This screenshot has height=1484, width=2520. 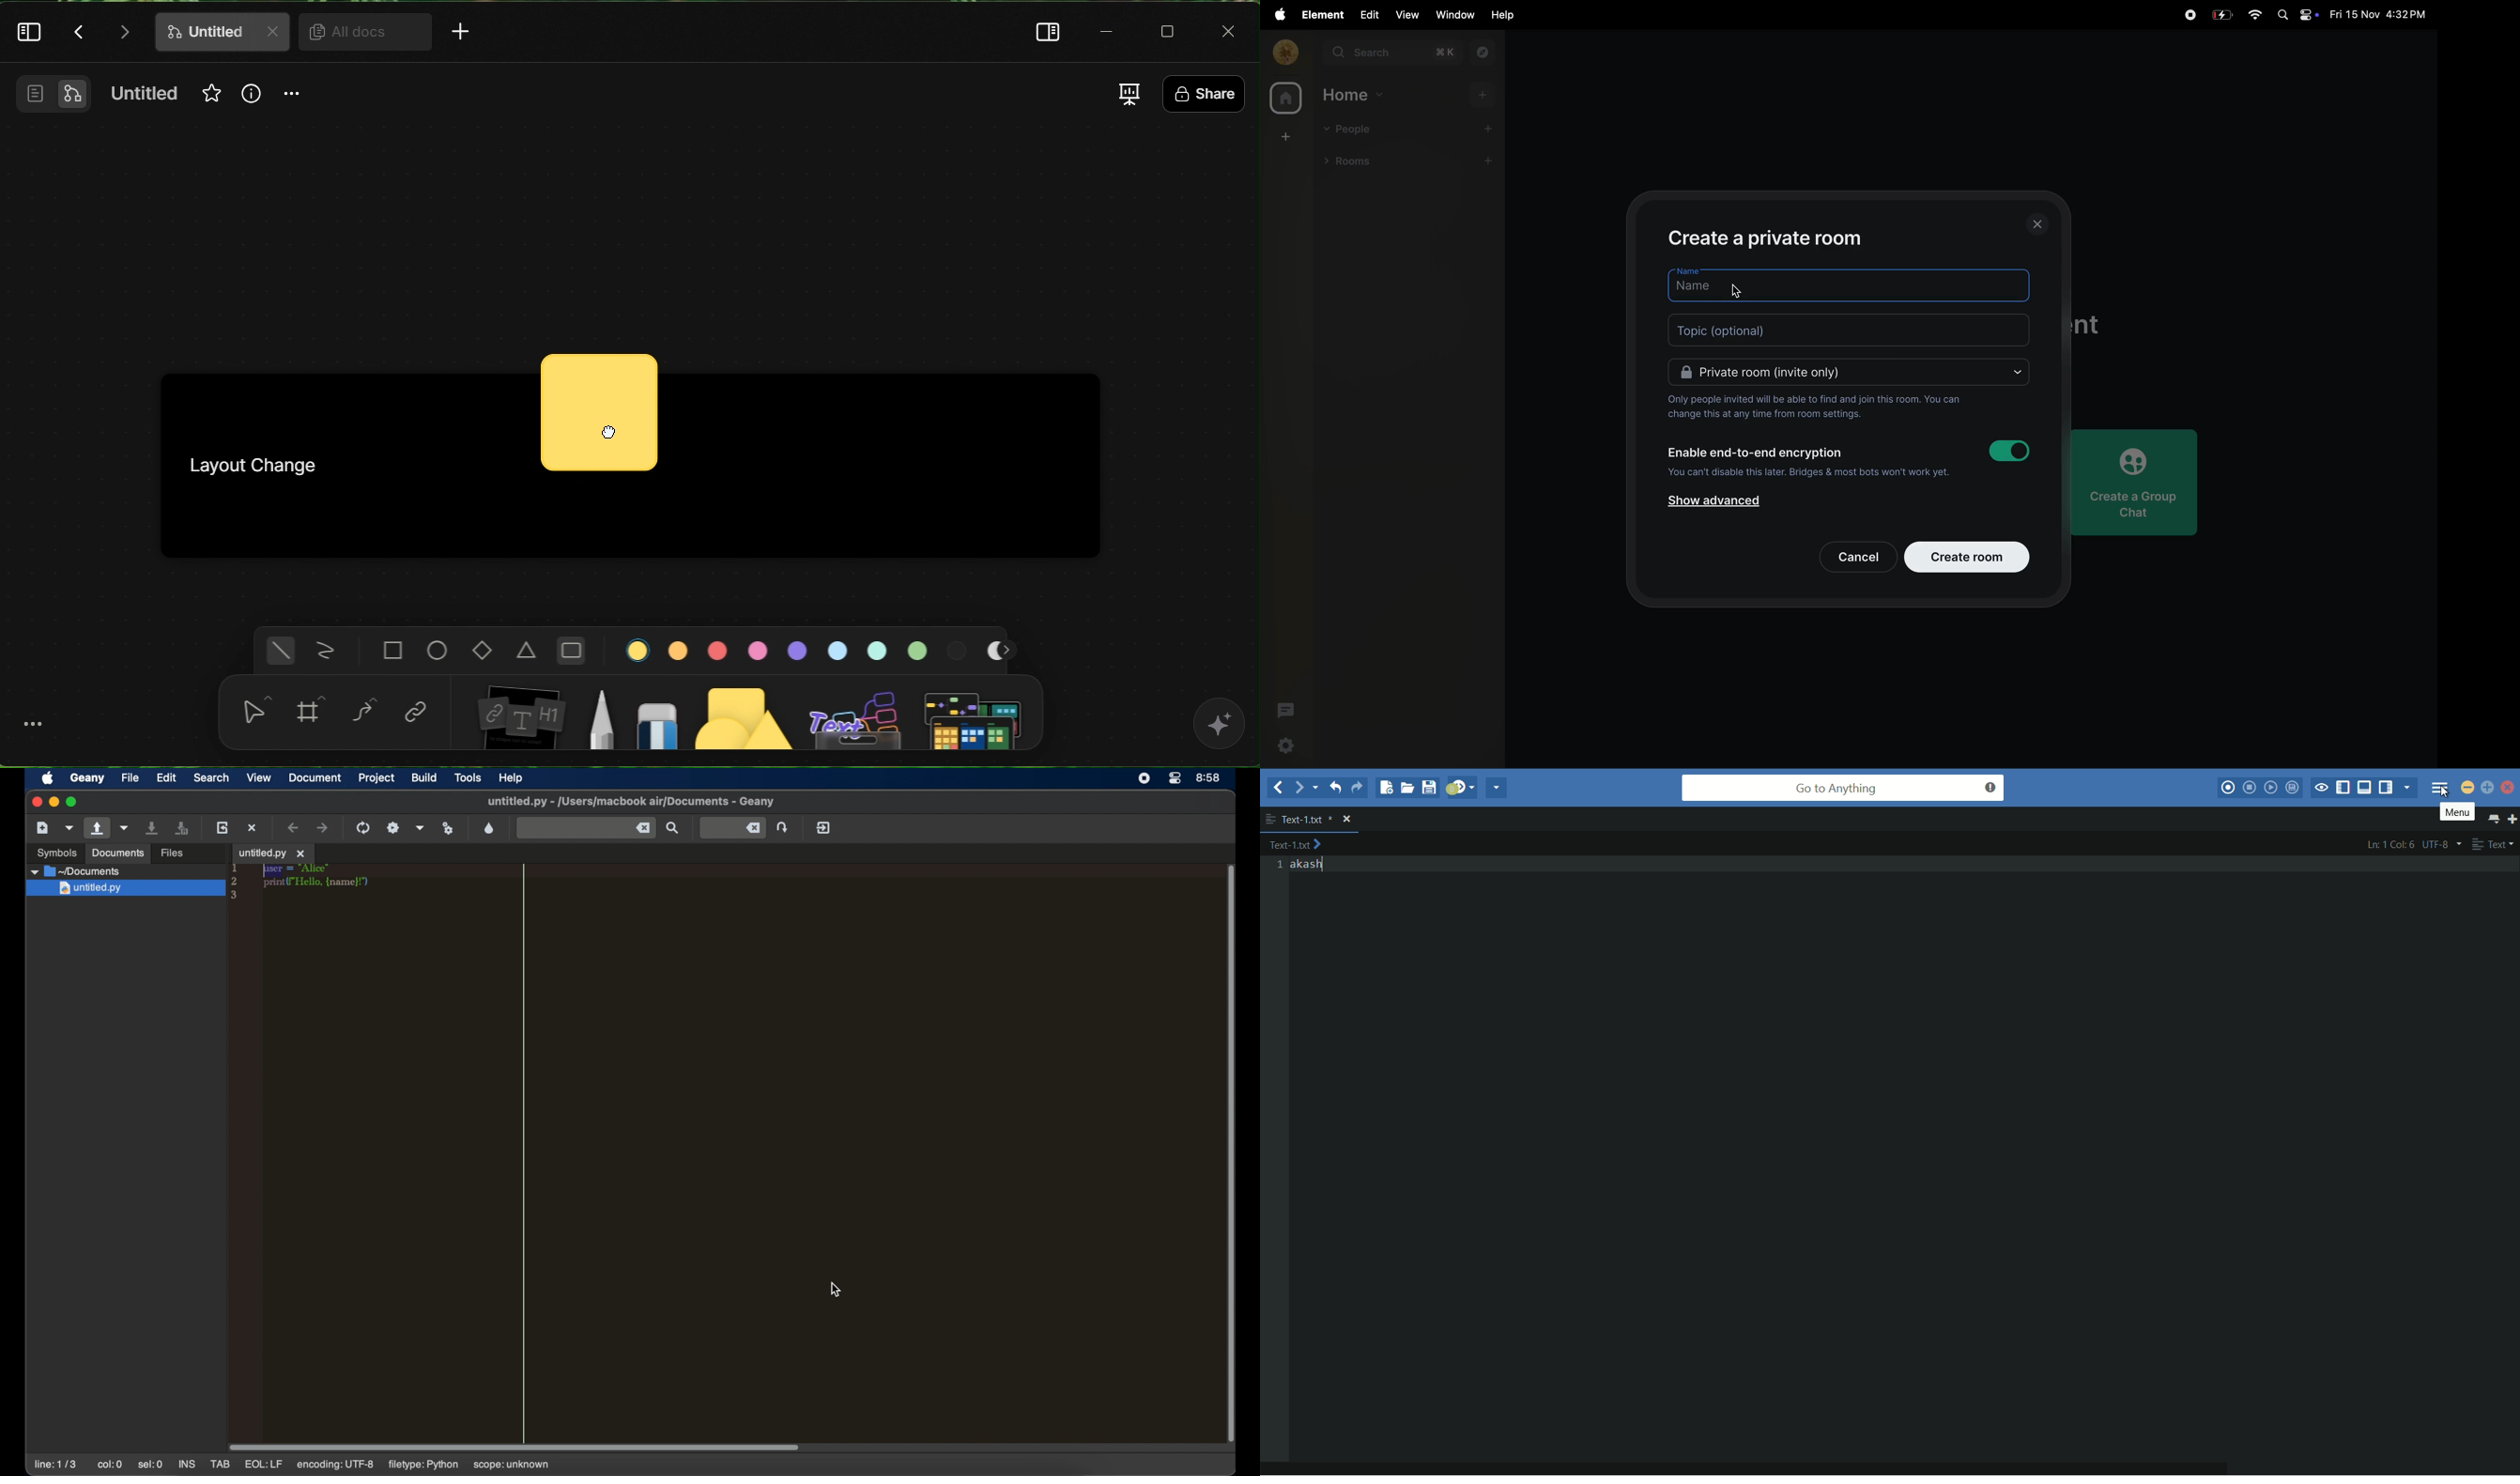 What do you see at coordinates (978, 714) in the screenshot?
I see `input element` at bounding box center [978, 714].